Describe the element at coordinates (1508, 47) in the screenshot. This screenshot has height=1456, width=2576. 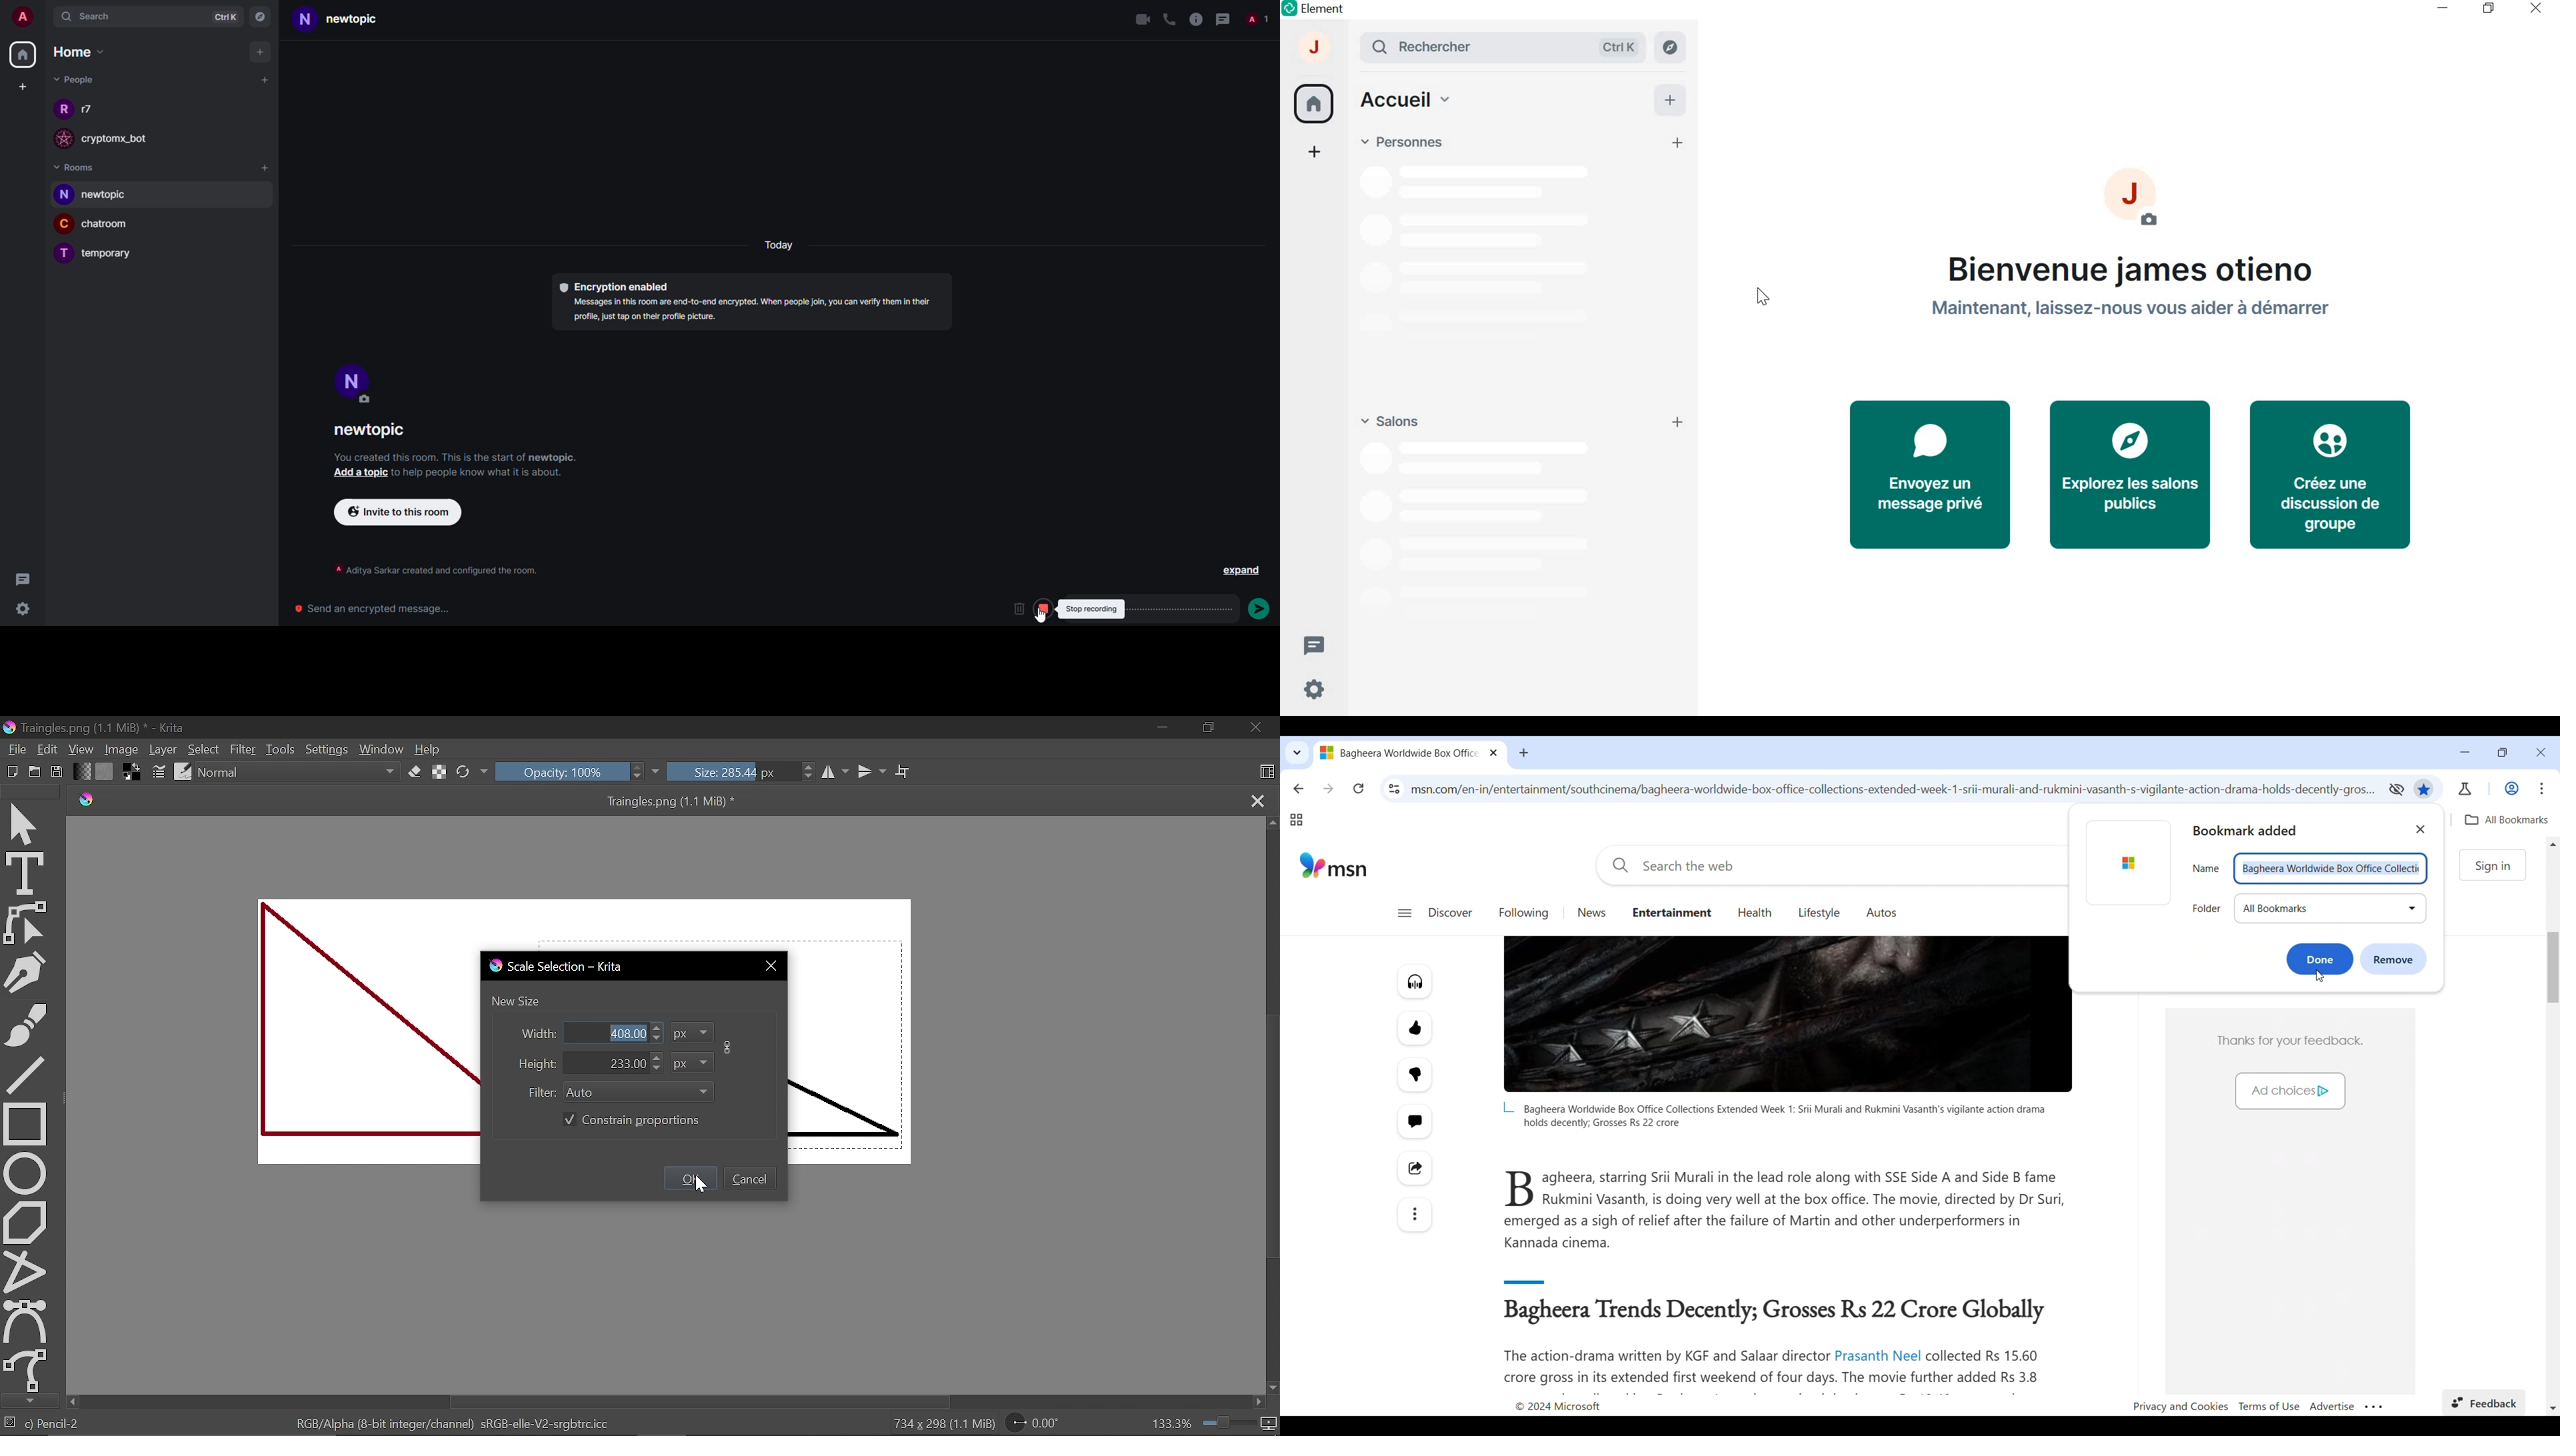
I see `rechercher` at that location.